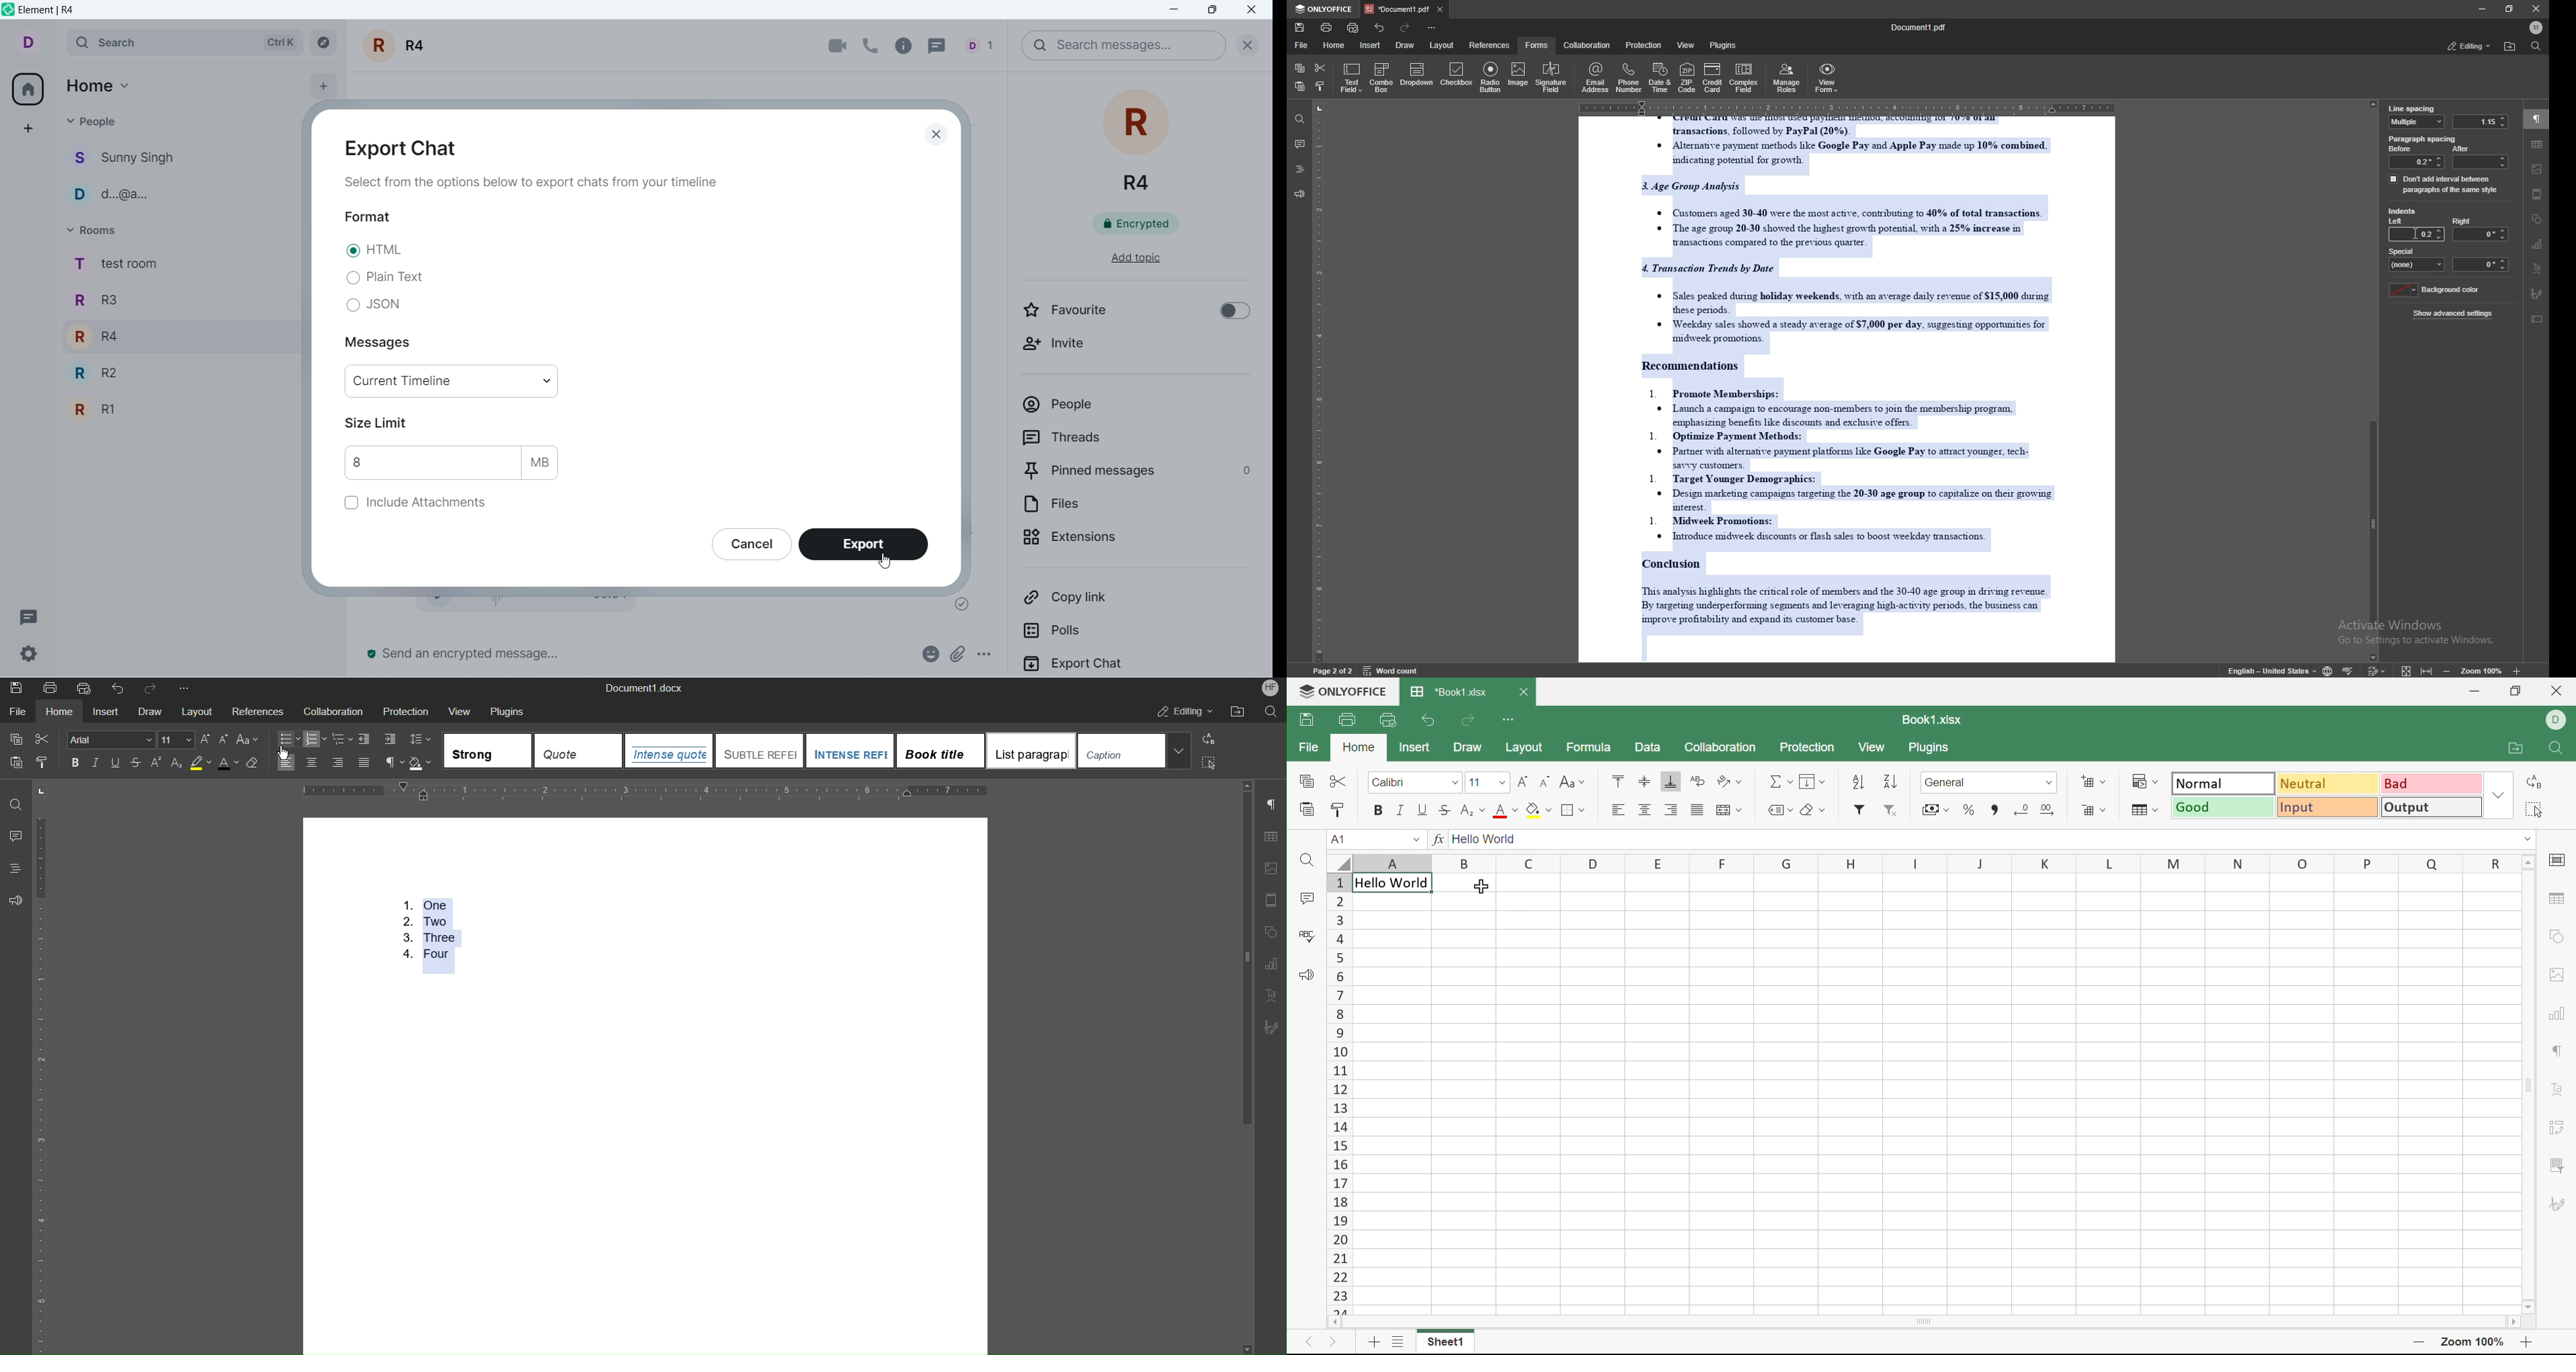 The width and height of the screenshot is (2576, 1372). What do you see at coordinates (2221, 806) in the screenshot?
I see `Good` at bounding box center [2221, 806].